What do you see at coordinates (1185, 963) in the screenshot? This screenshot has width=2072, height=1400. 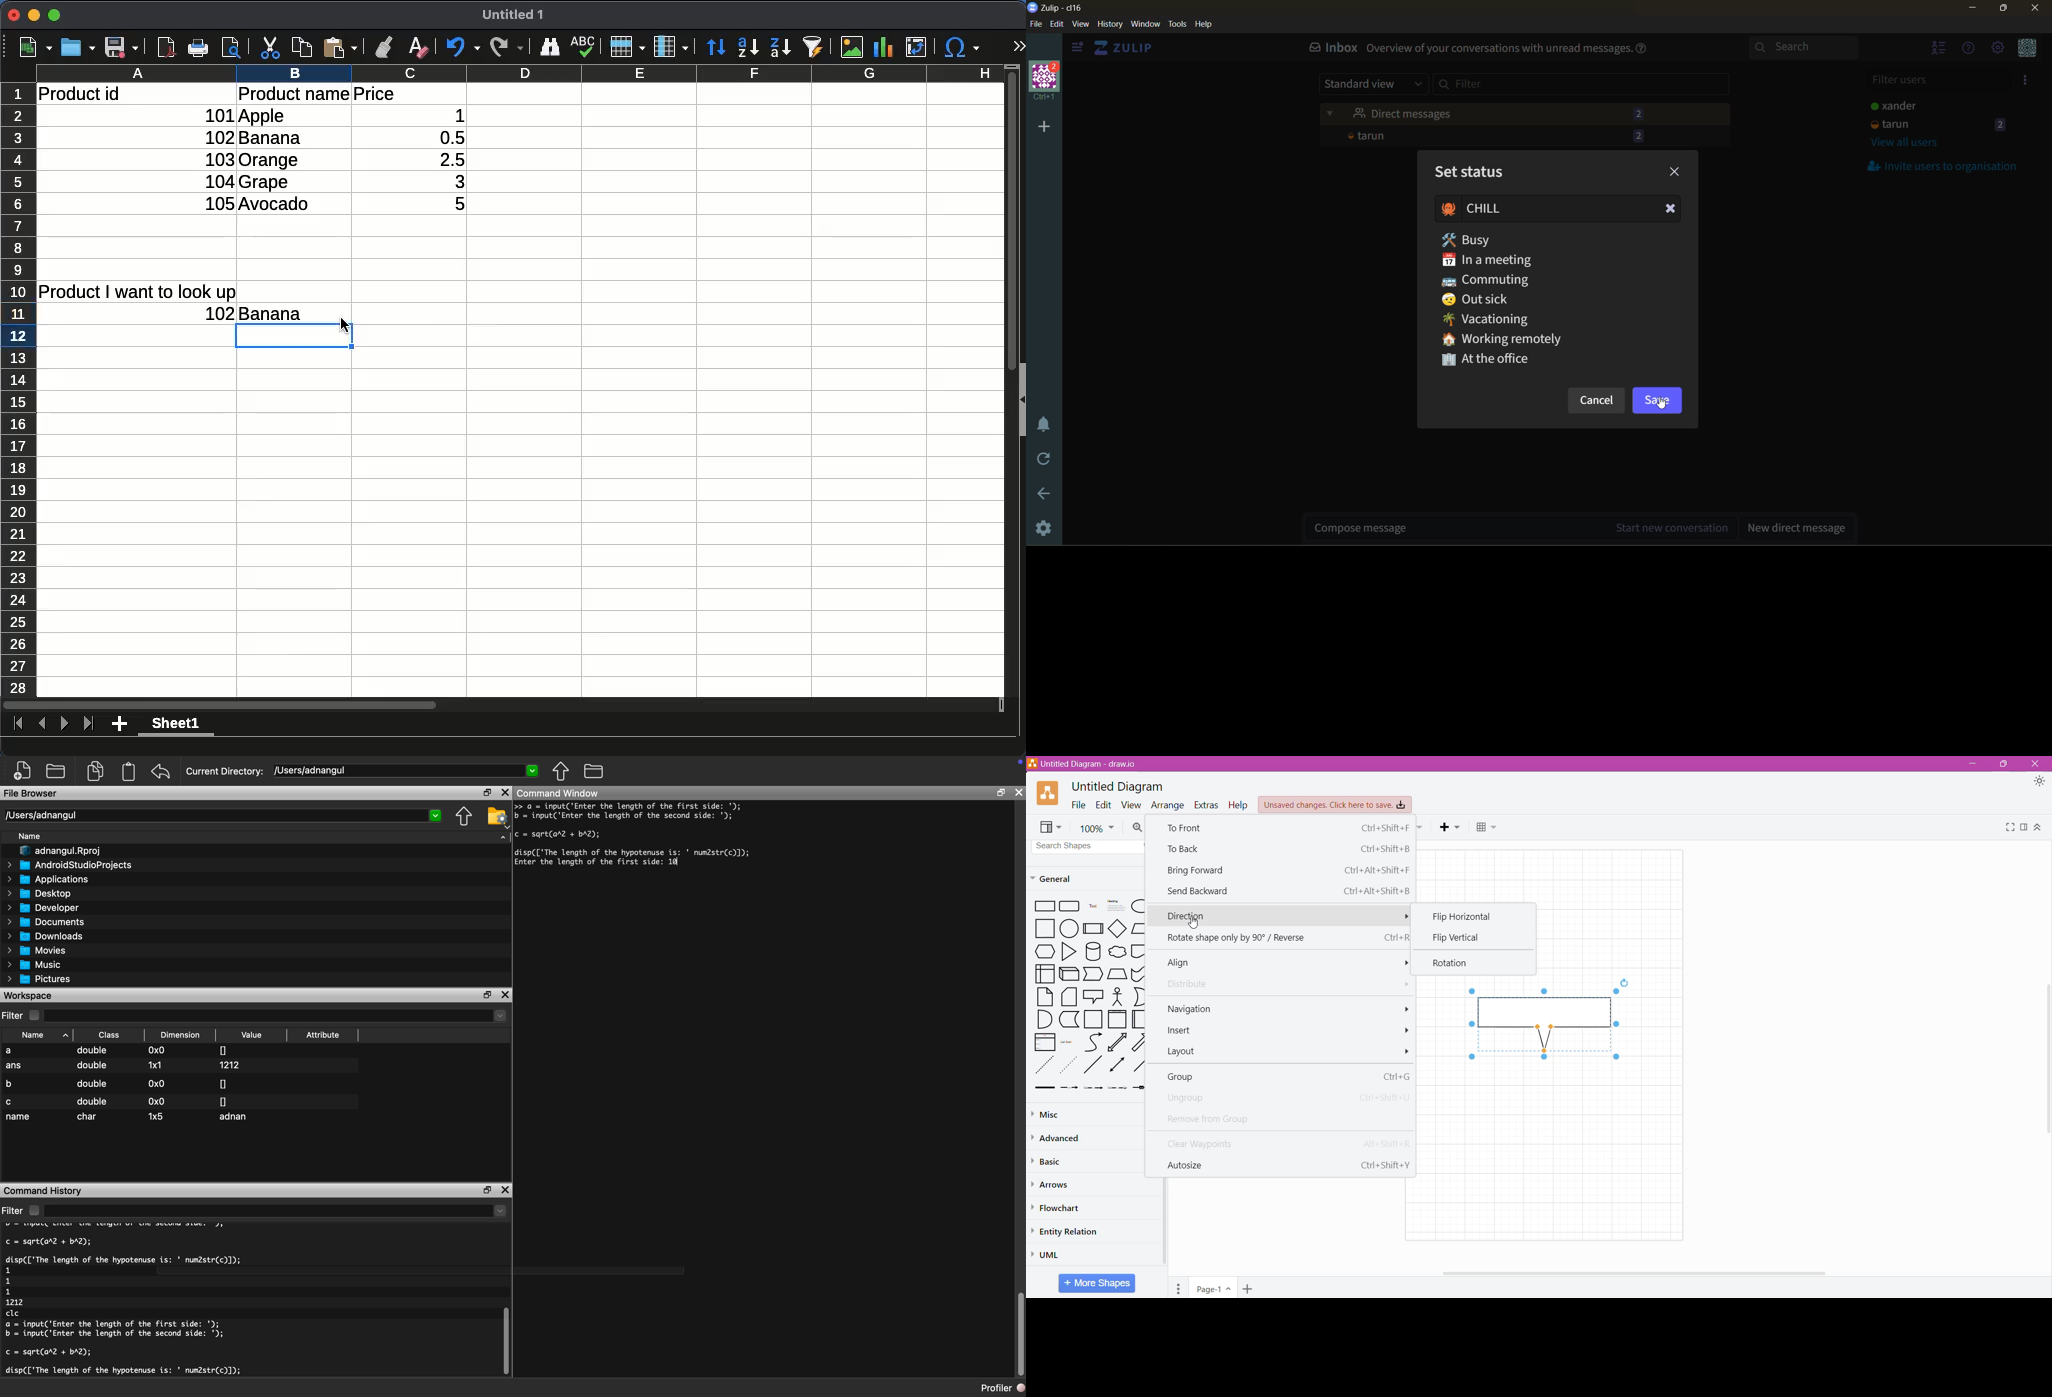 I see `Align` at bounding box center [1185, 963].